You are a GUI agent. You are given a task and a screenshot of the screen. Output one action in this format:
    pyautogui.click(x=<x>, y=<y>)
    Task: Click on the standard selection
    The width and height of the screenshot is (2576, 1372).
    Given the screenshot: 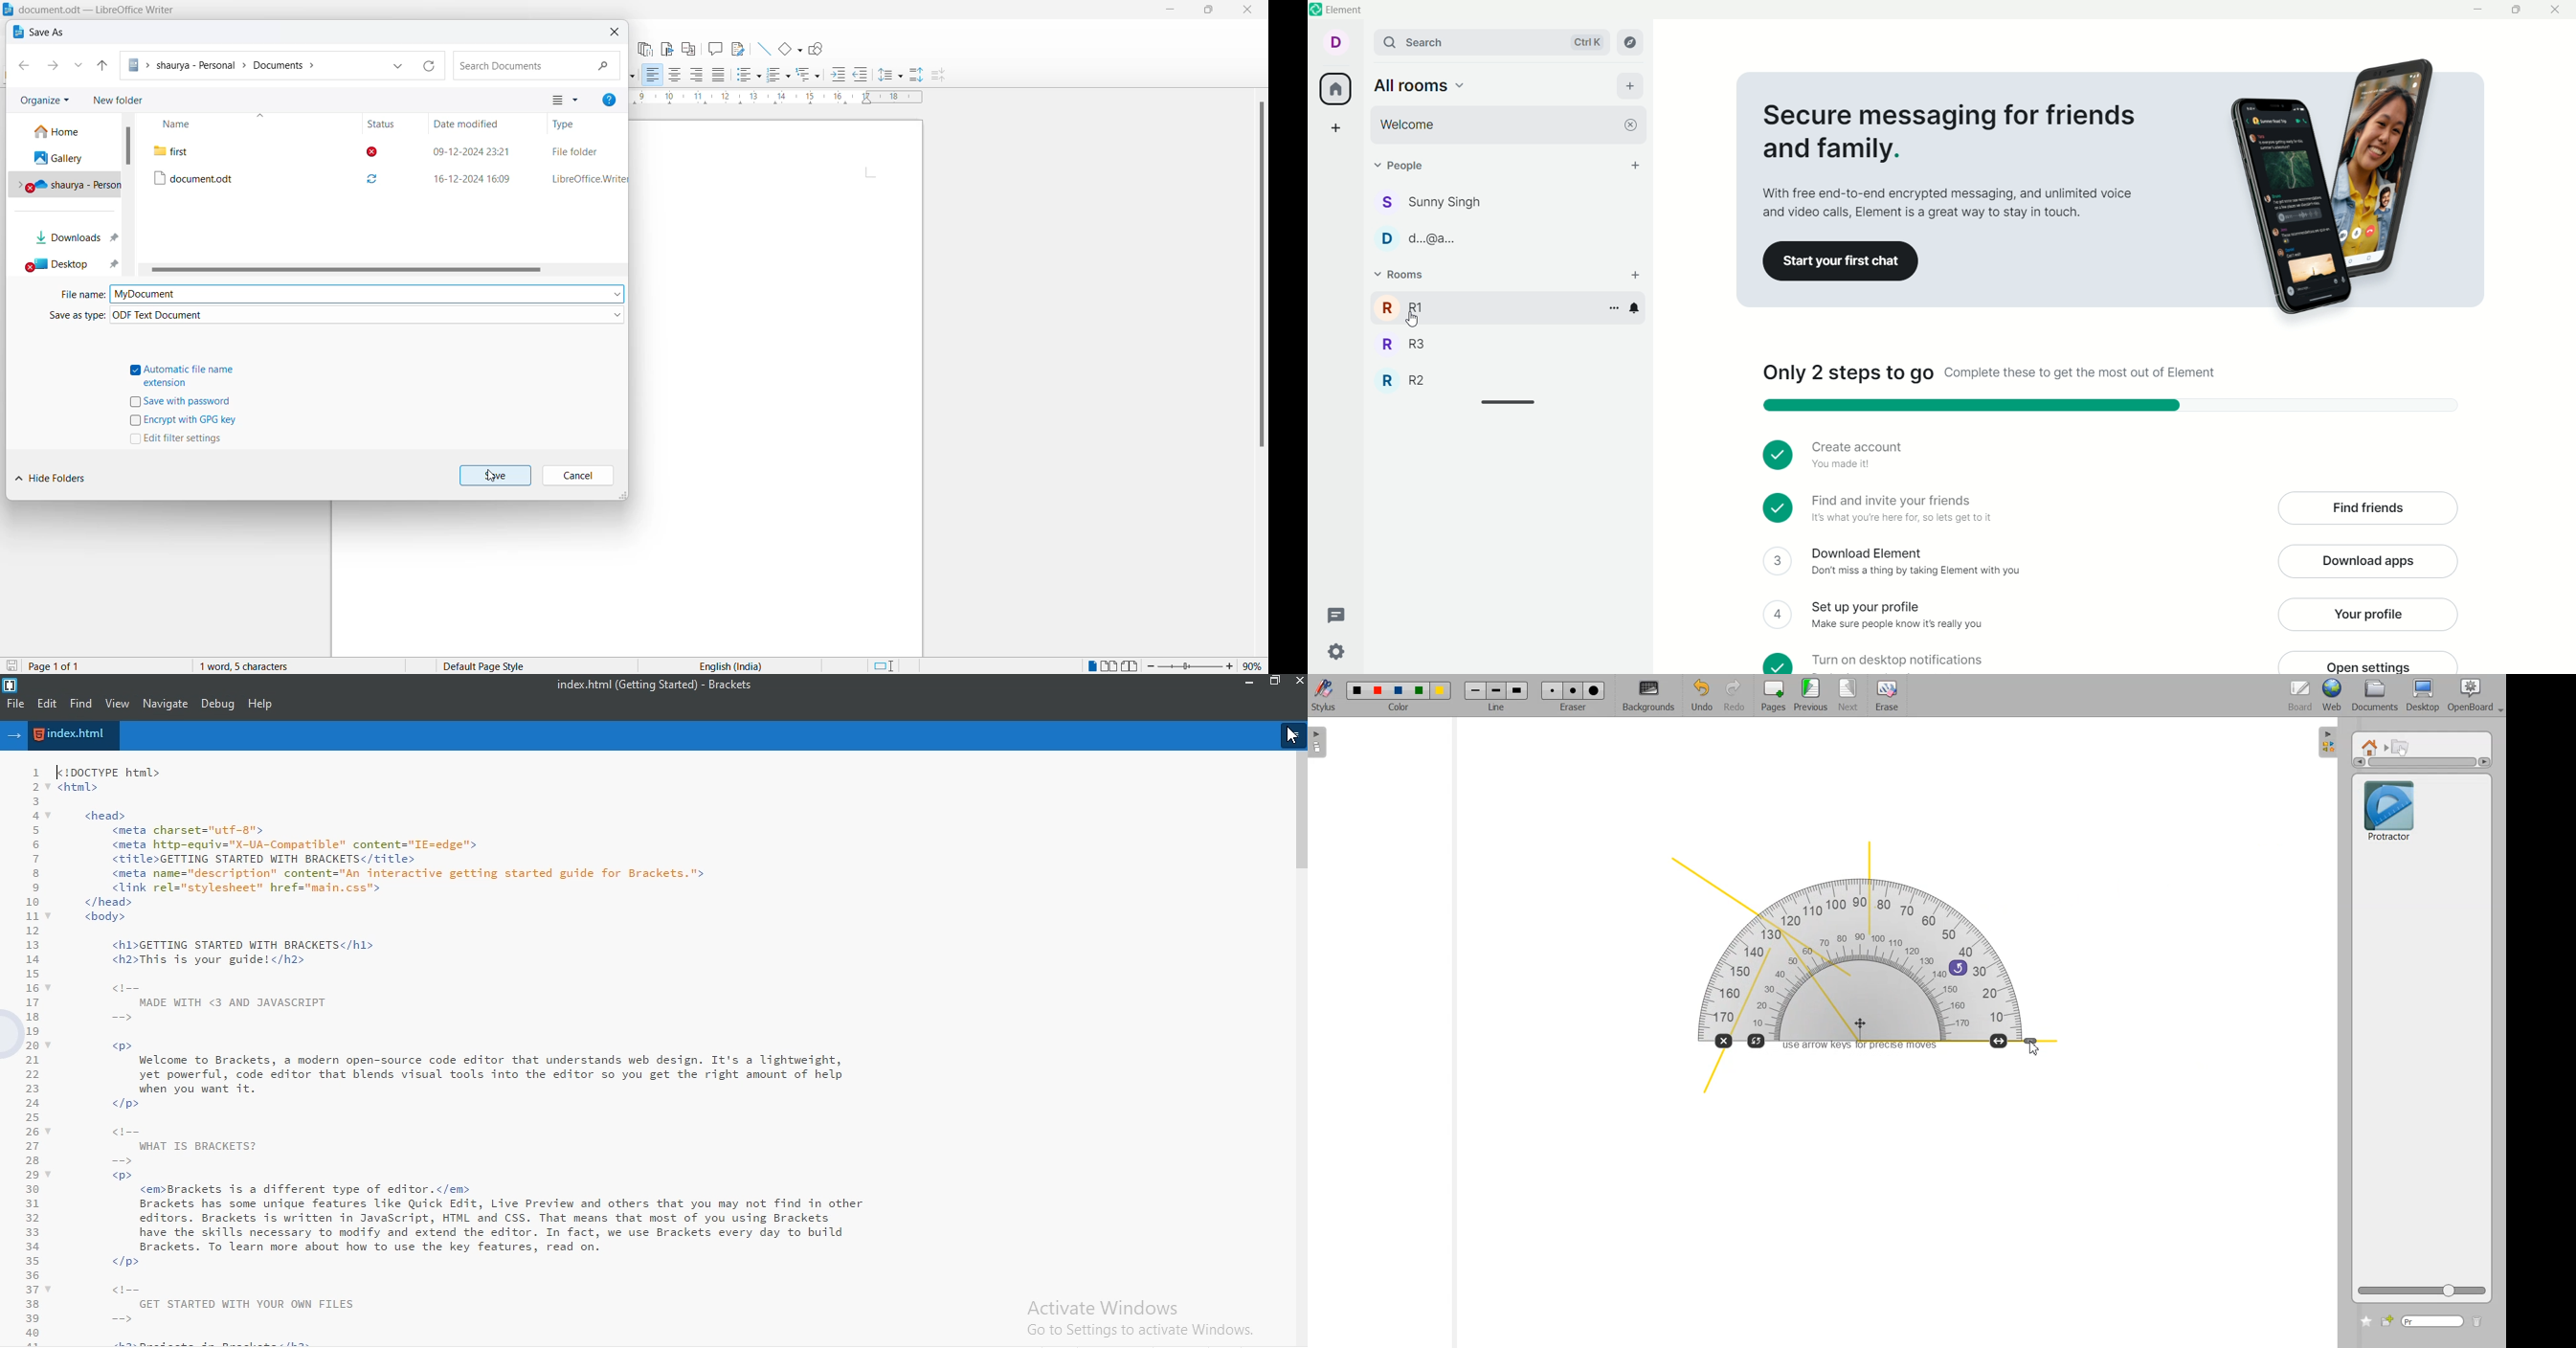 What is the action you would take?
    pyautogui.click(x=889, y=666)
    